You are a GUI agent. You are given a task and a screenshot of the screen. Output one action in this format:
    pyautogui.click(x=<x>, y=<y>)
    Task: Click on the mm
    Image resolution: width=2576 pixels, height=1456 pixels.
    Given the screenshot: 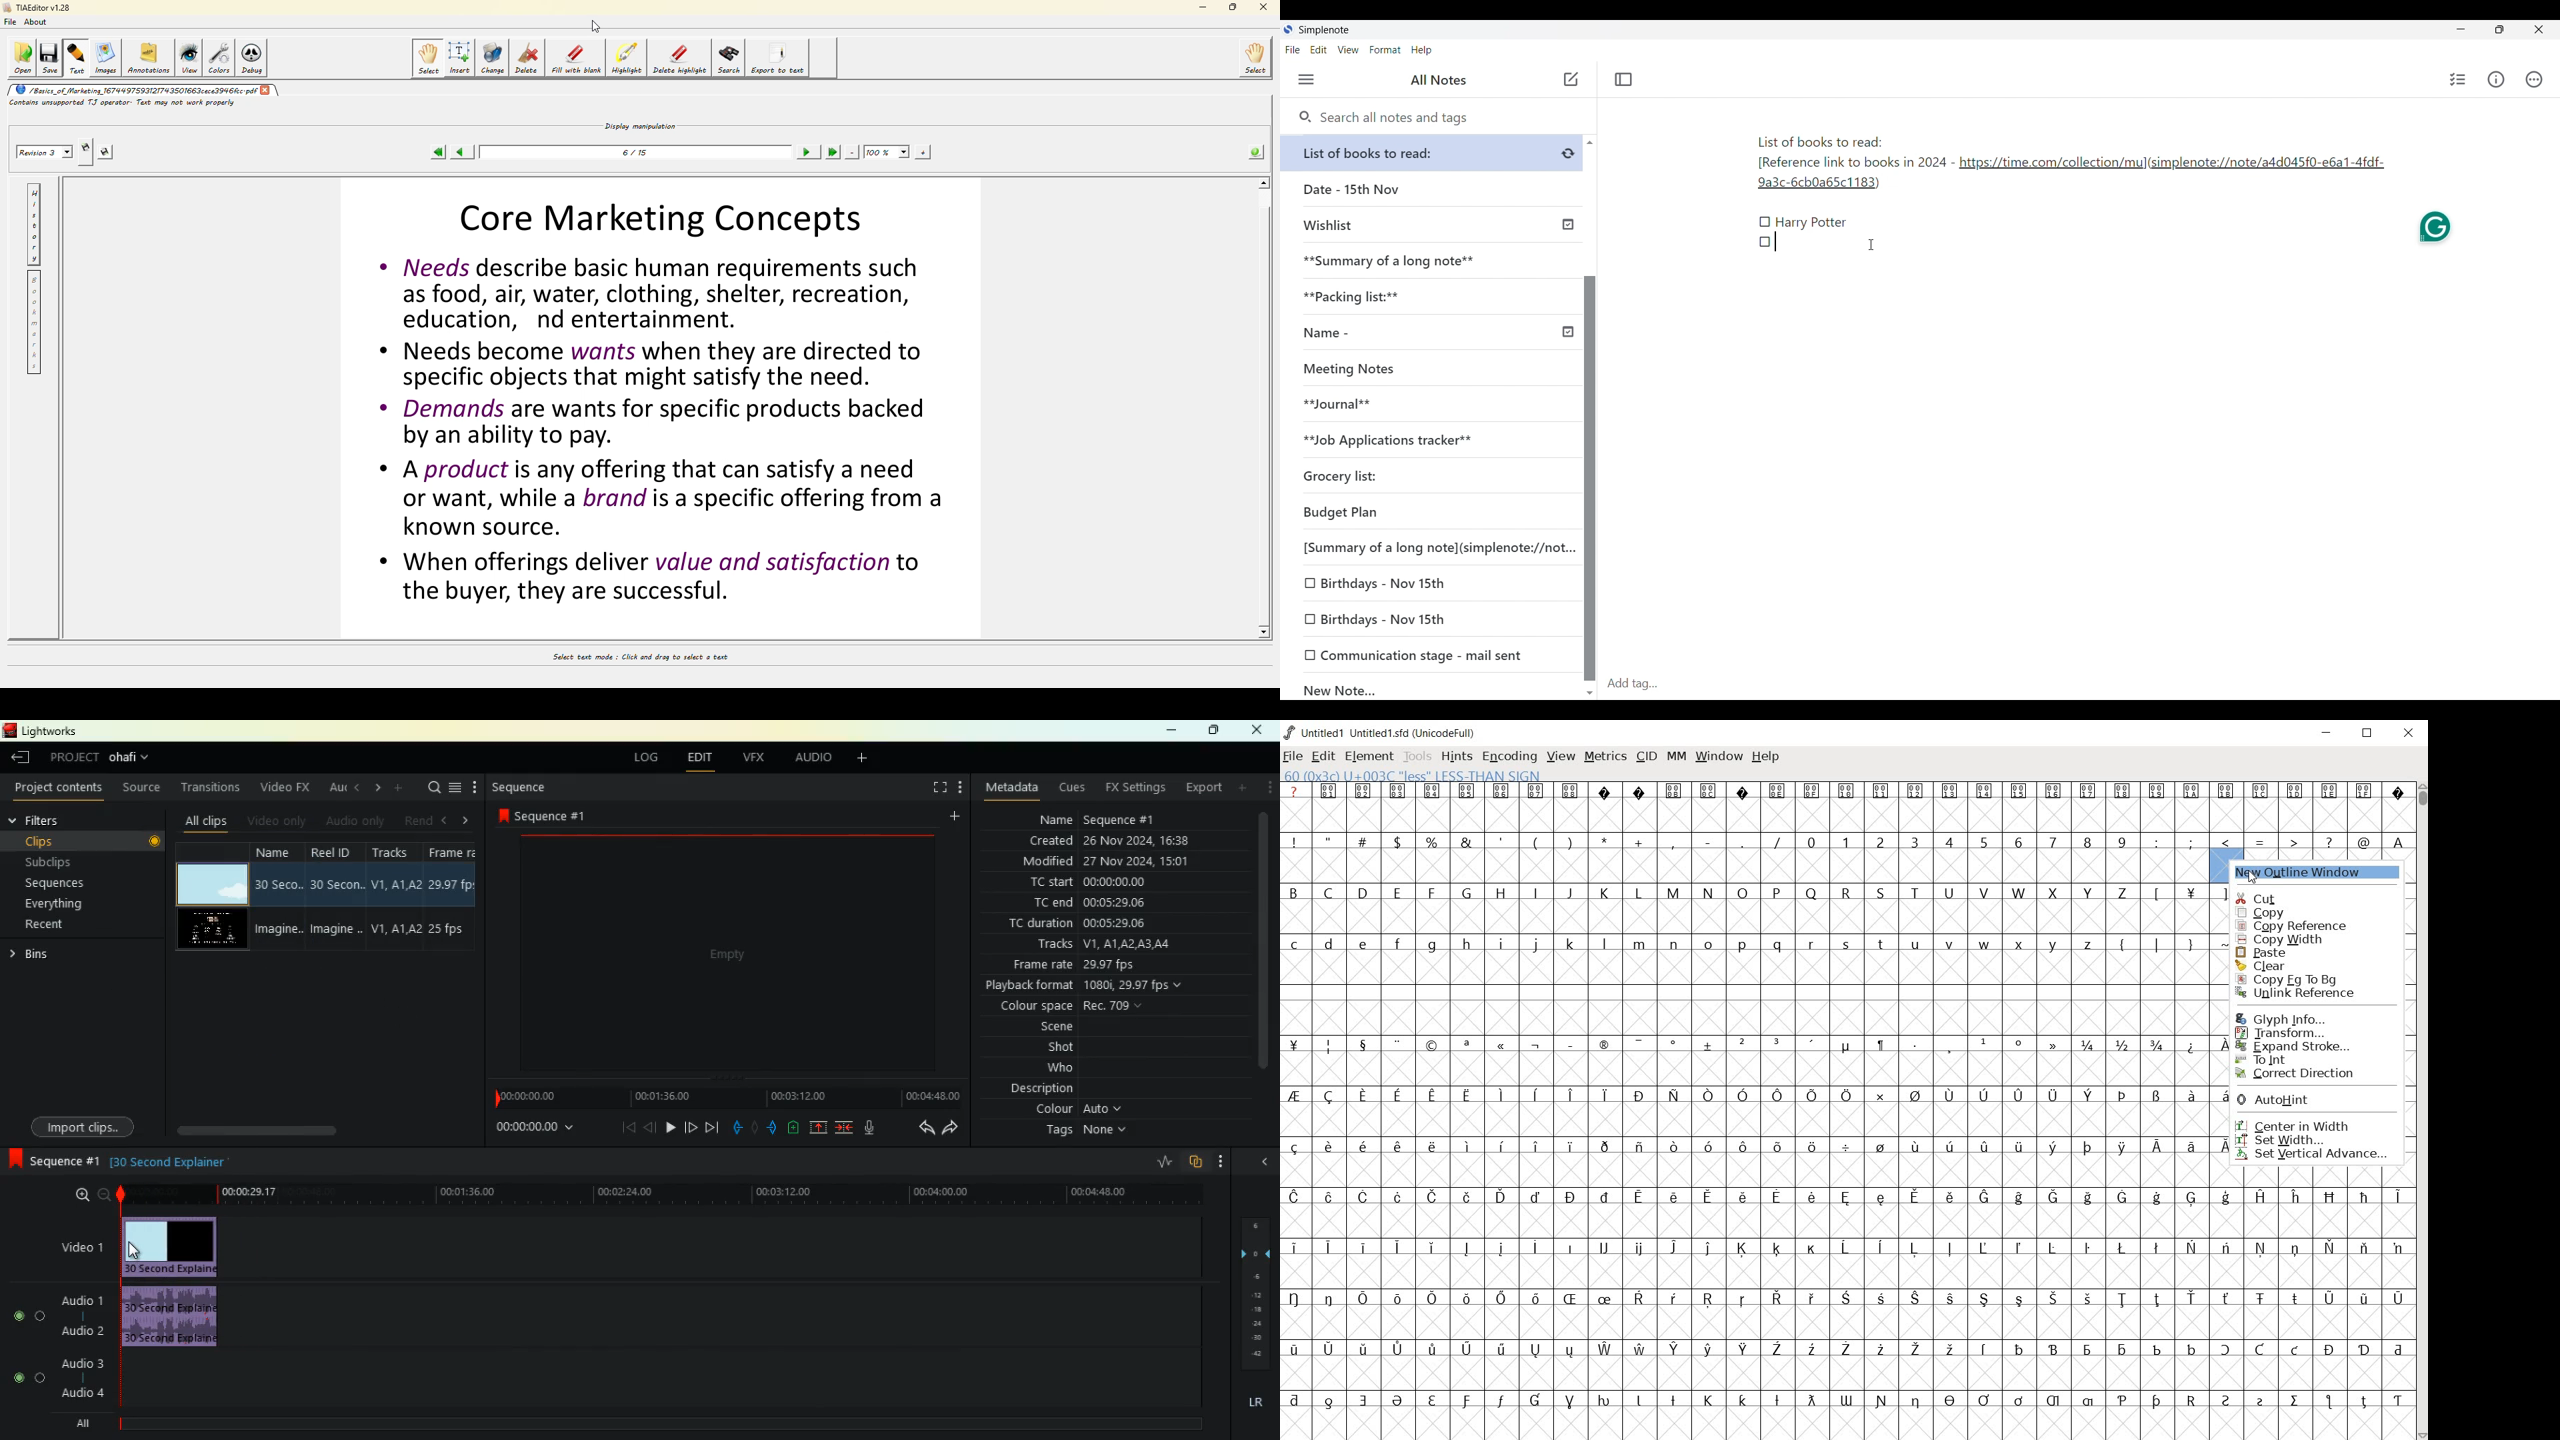 What is the action you would take?
    pyautogui.click(x=1675, y=757)
    